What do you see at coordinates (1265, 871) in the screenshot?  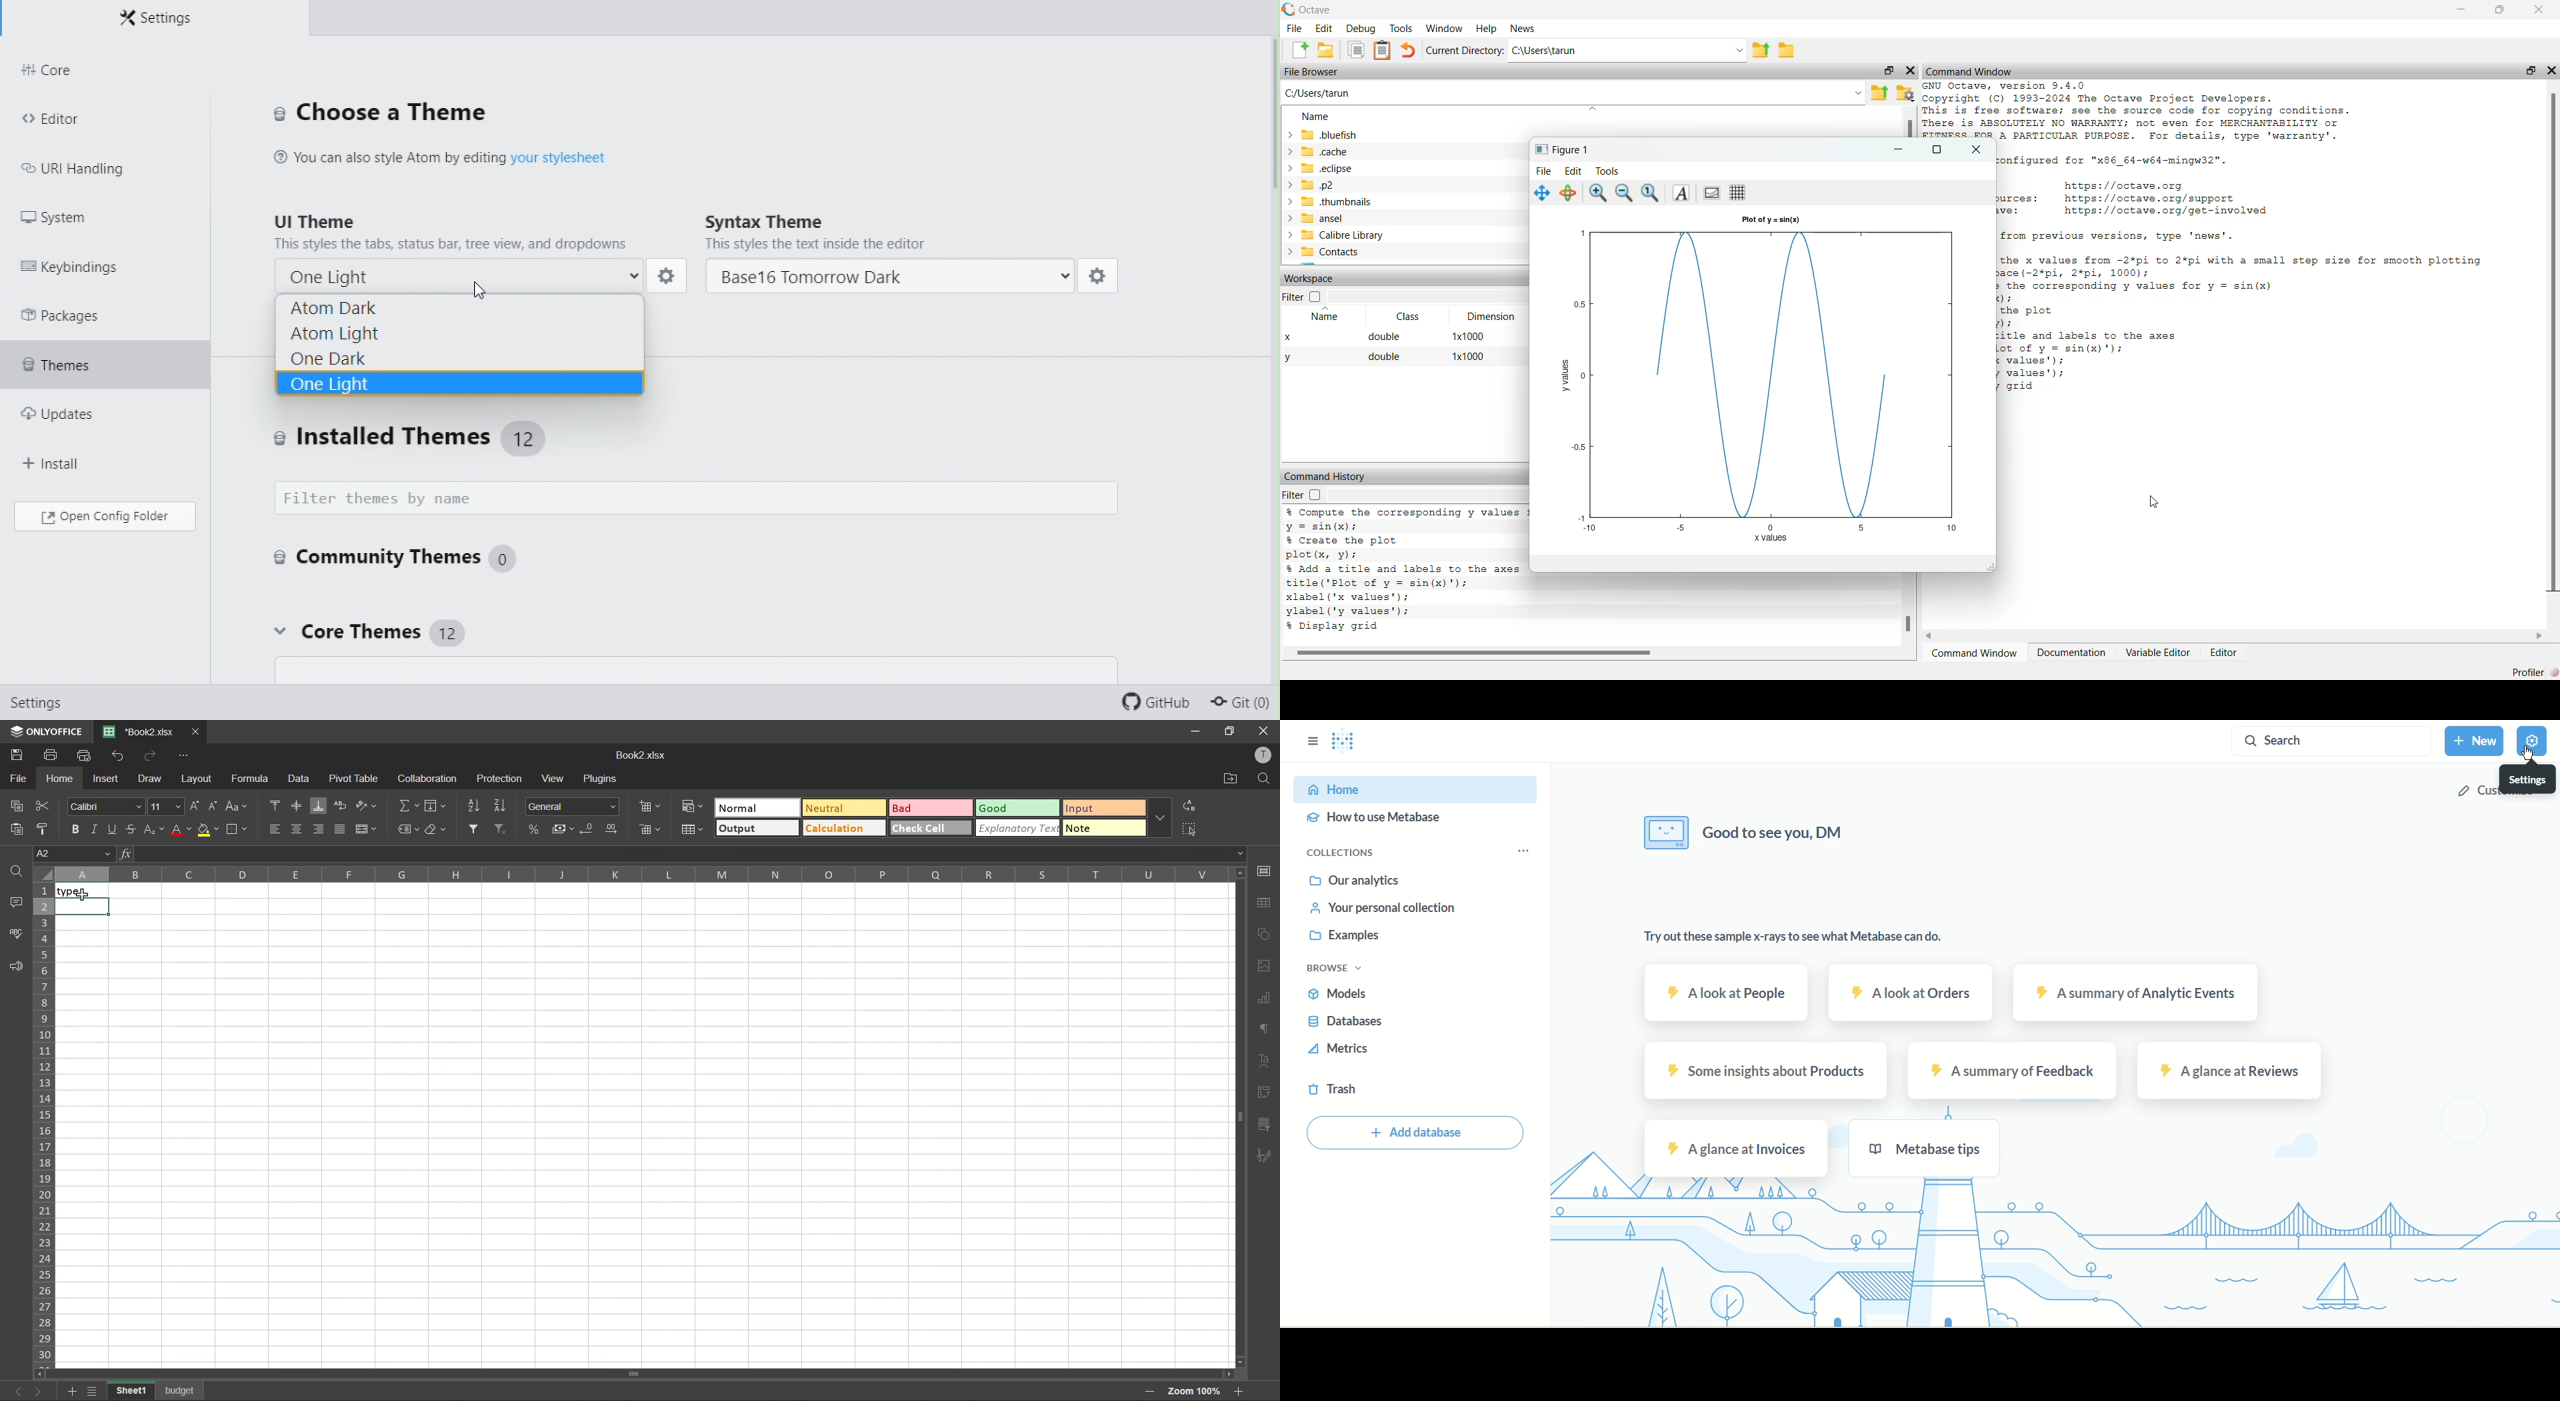 I see `cell settings` at bounding box center [1265, 871].